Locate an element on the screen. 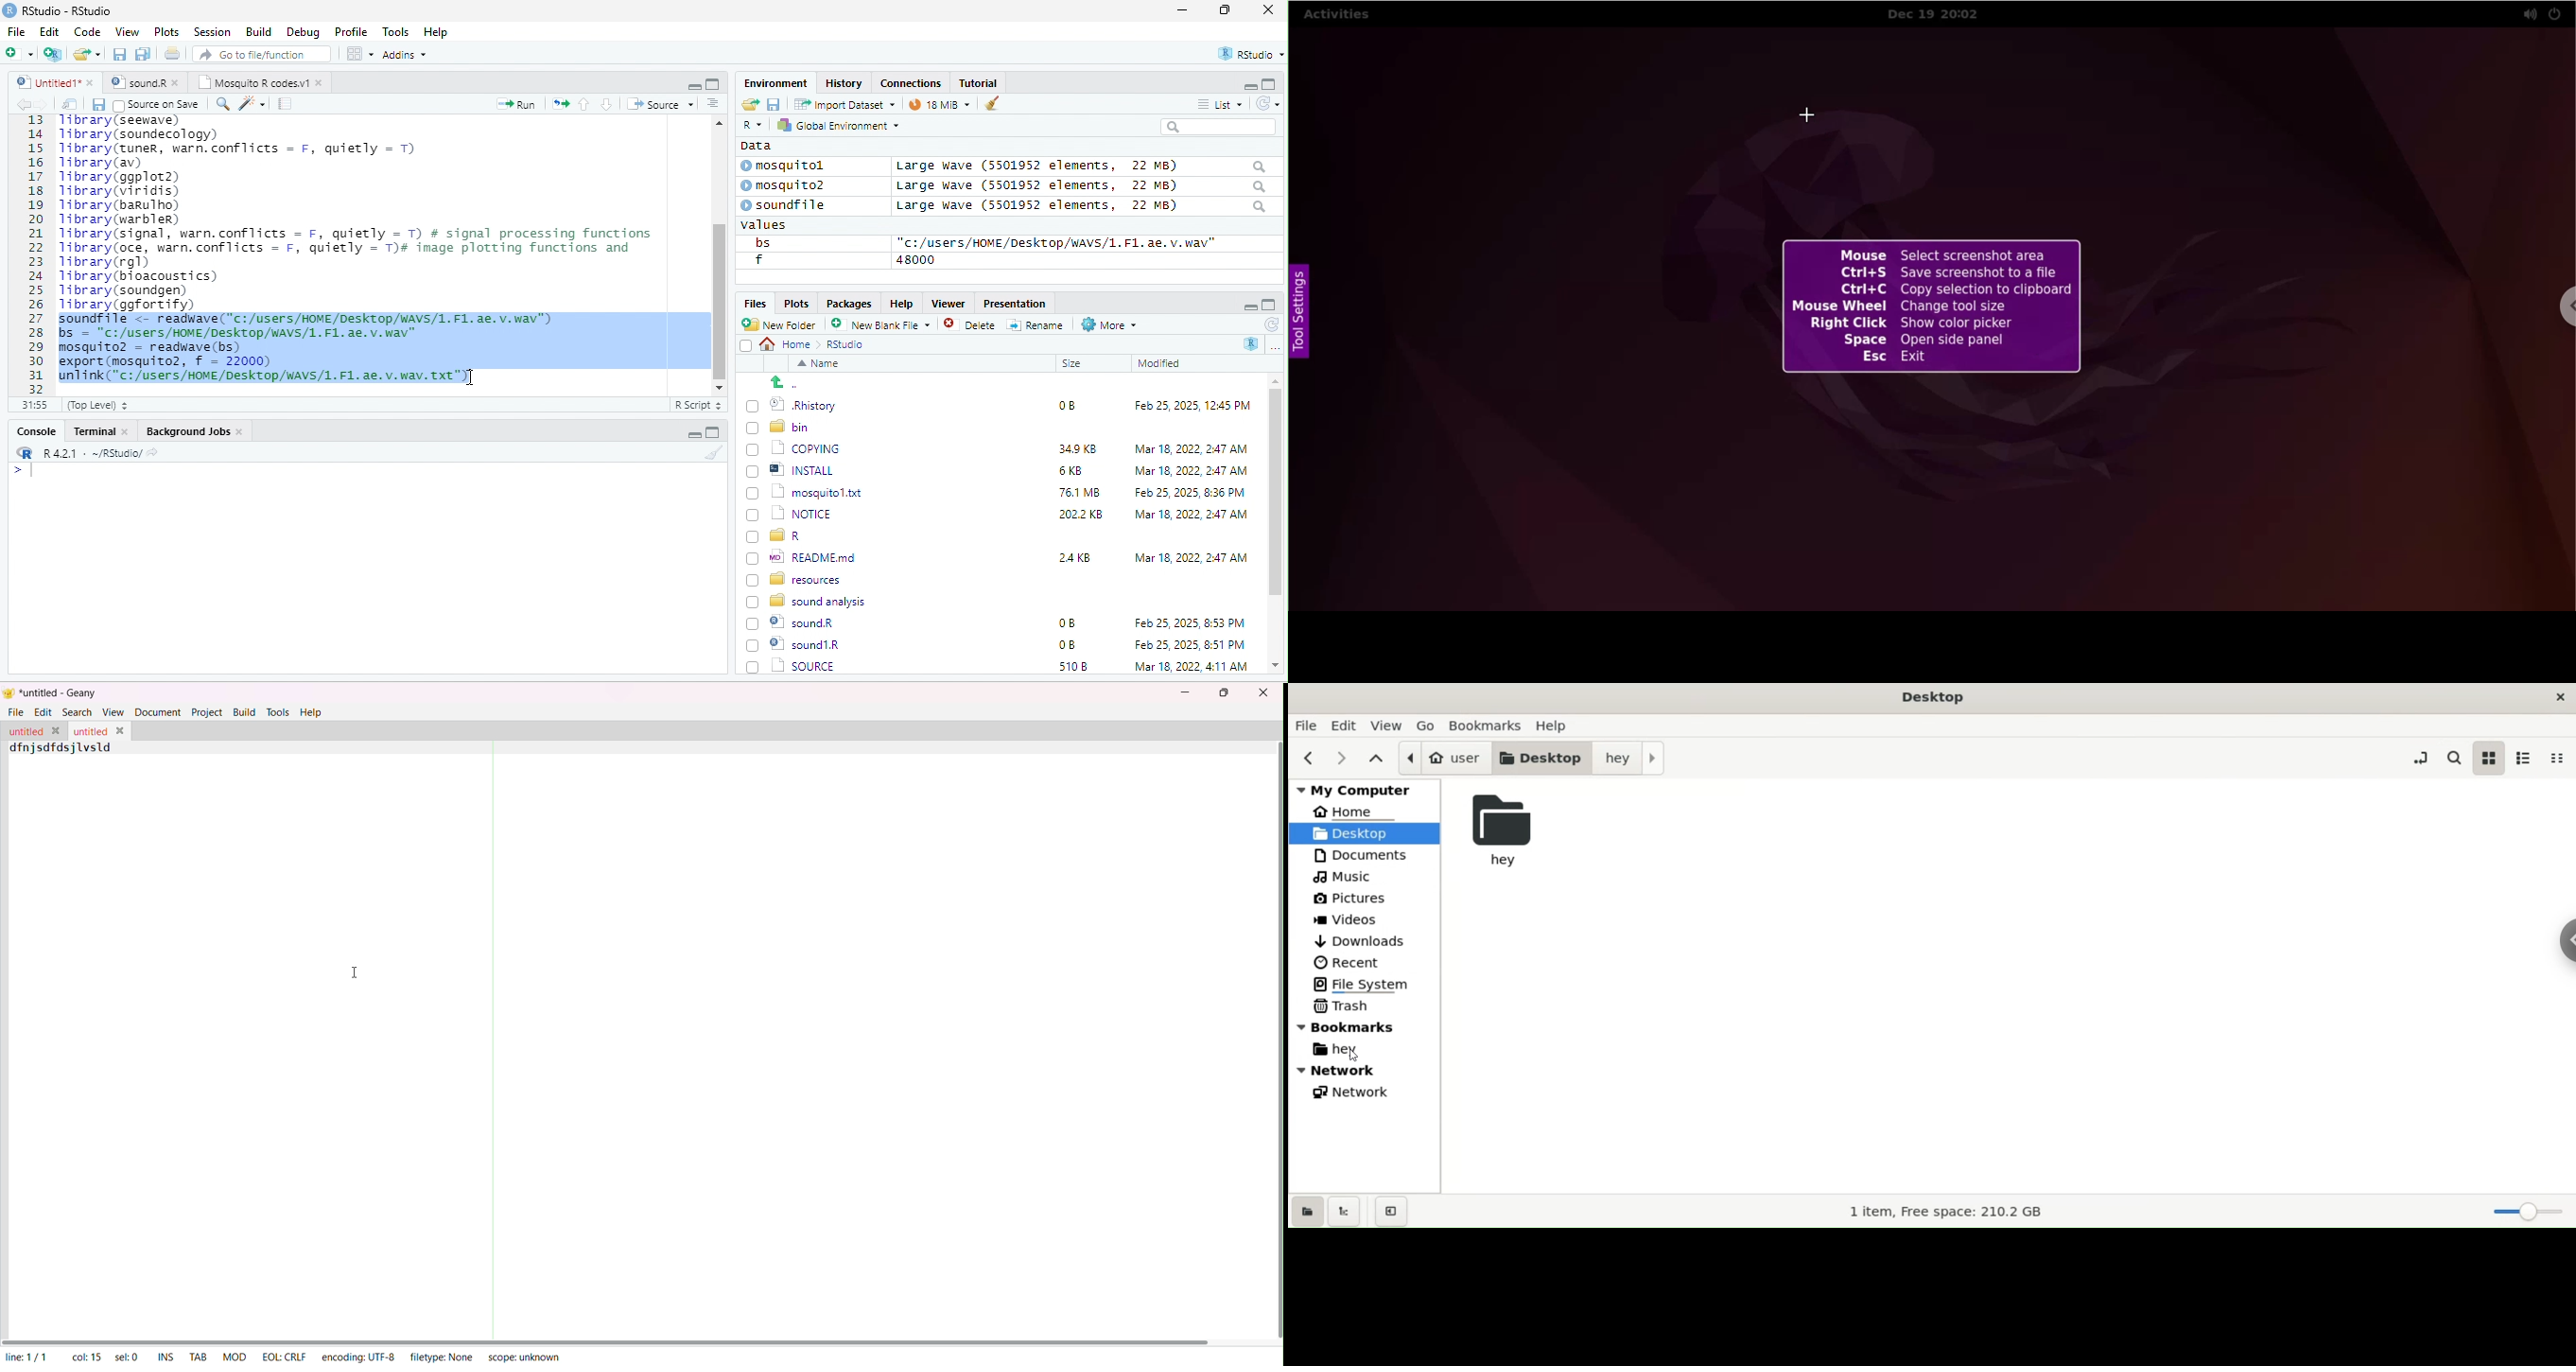  0B is located at coordinates (1066, 623).